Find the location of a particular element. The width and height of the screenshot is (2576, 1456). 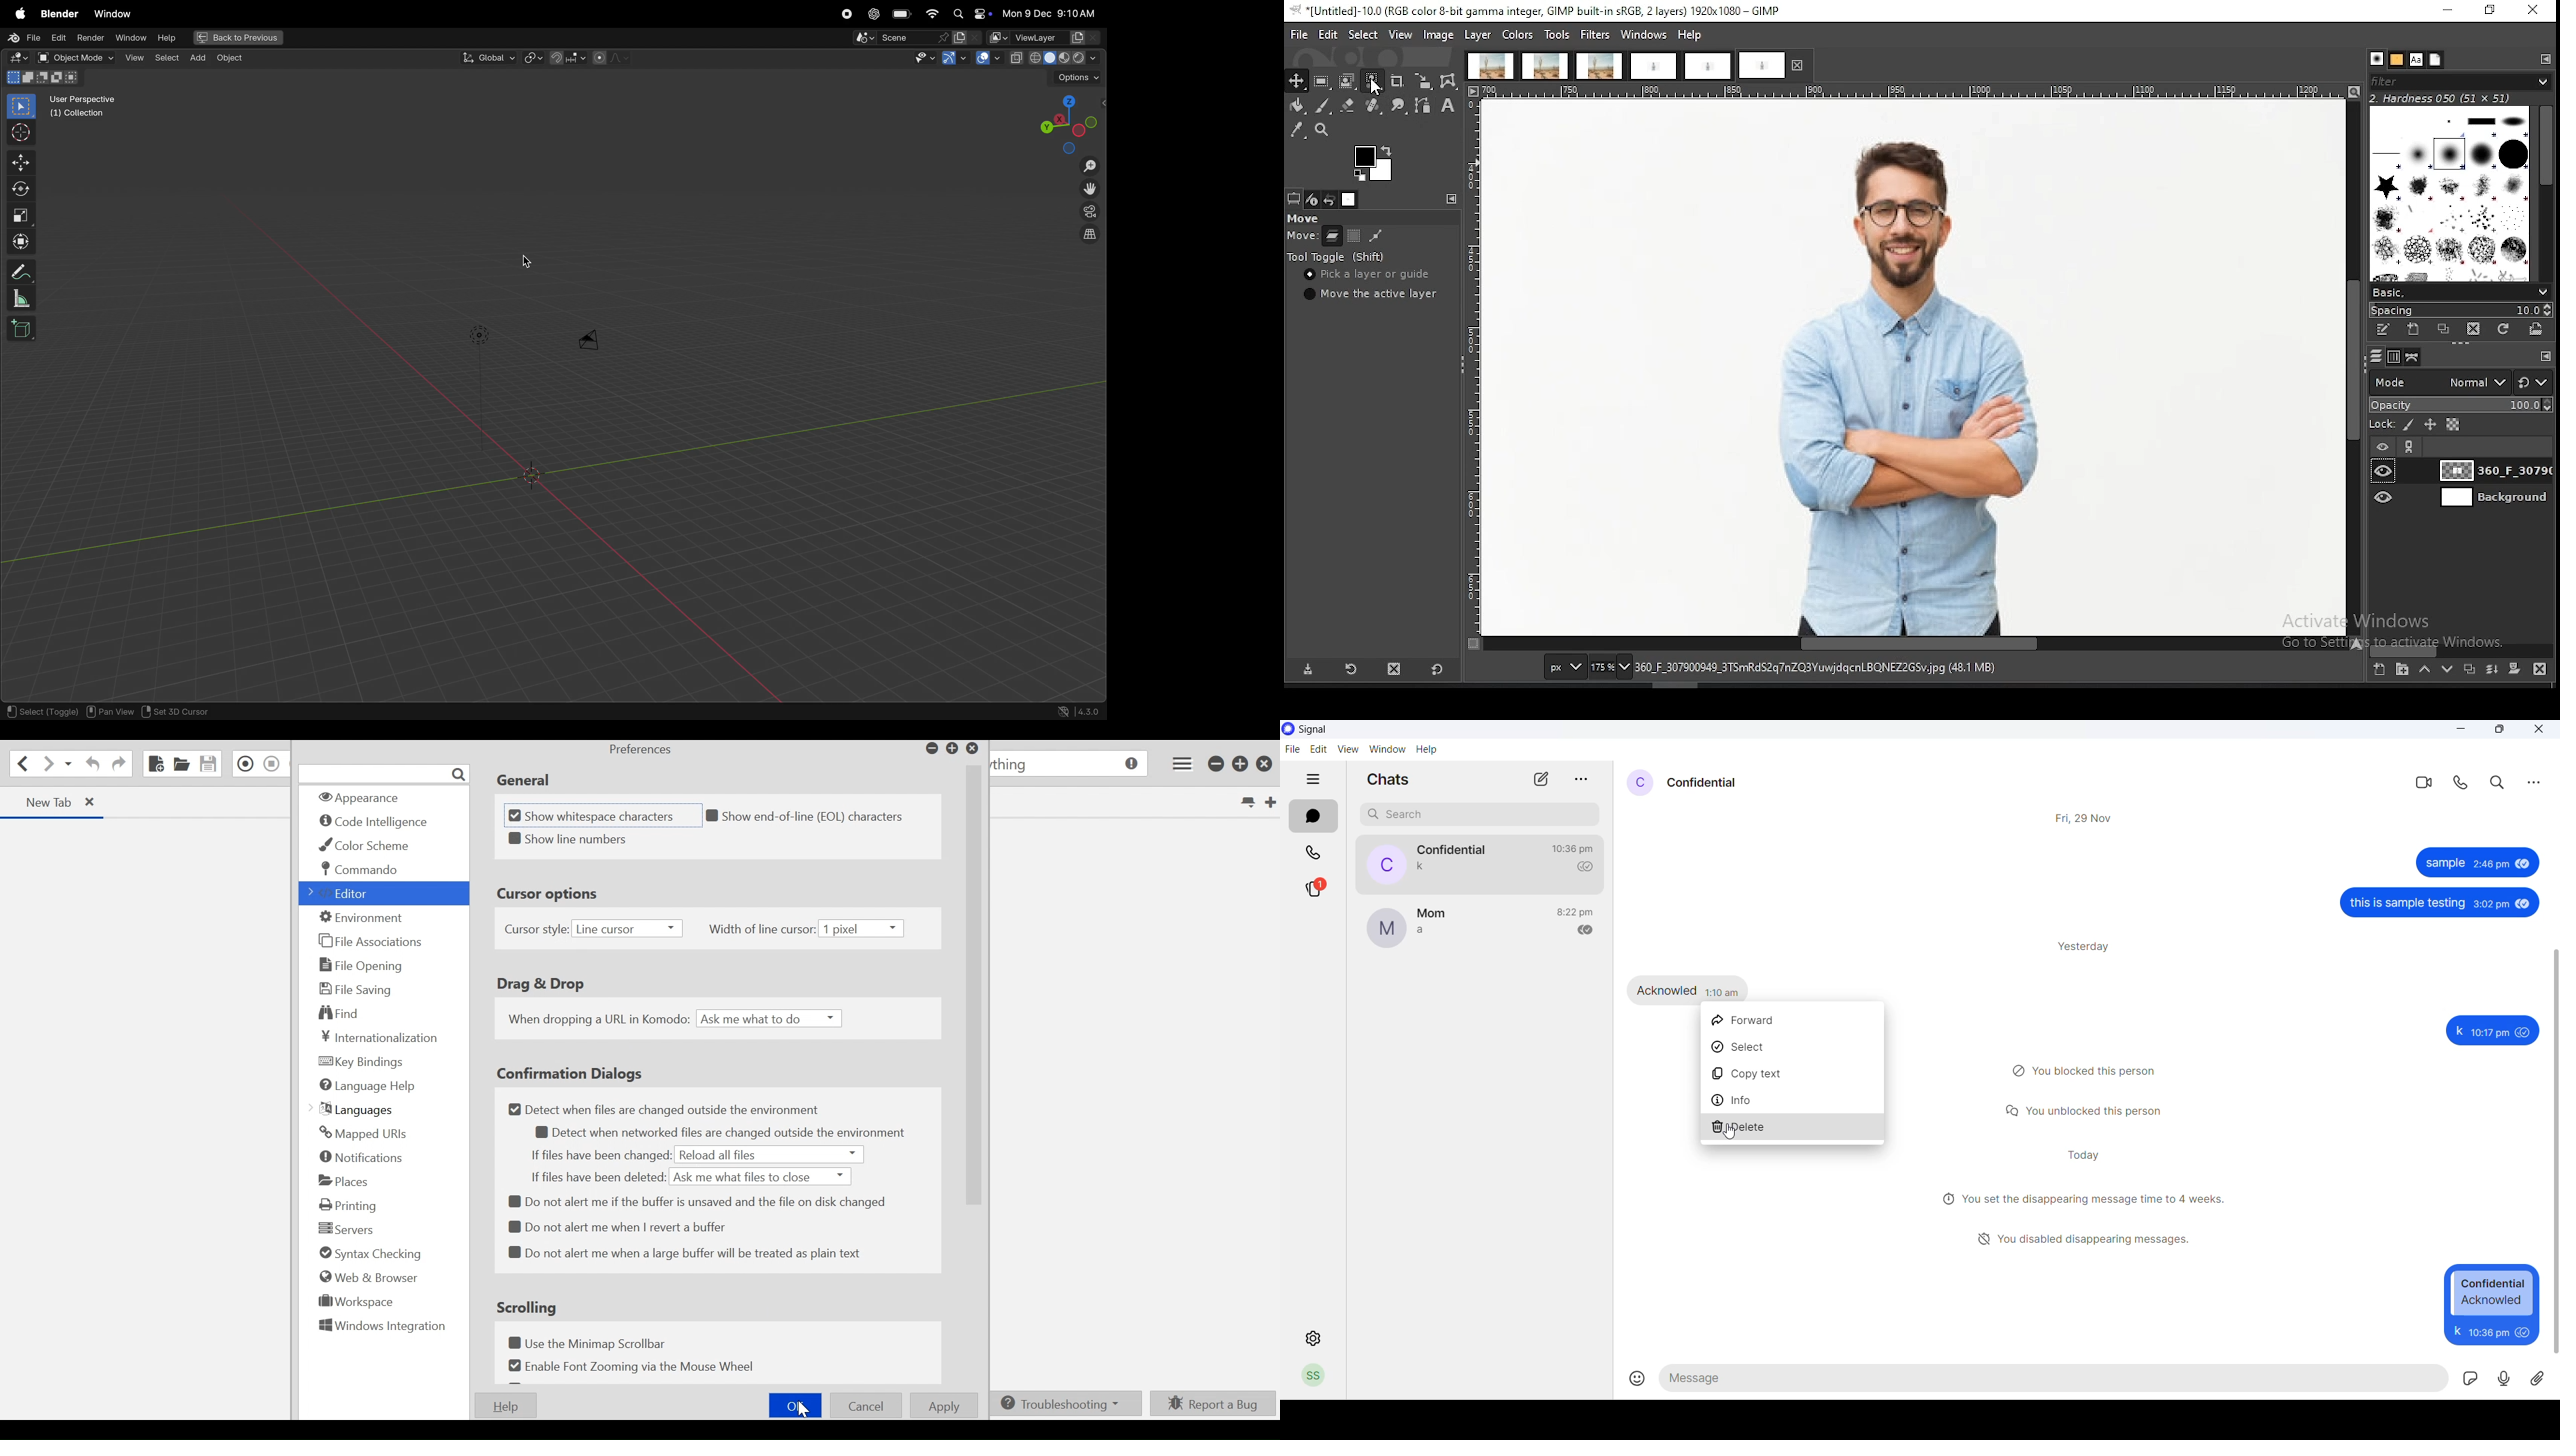

emojis is located at coordinates (1639, 1379).